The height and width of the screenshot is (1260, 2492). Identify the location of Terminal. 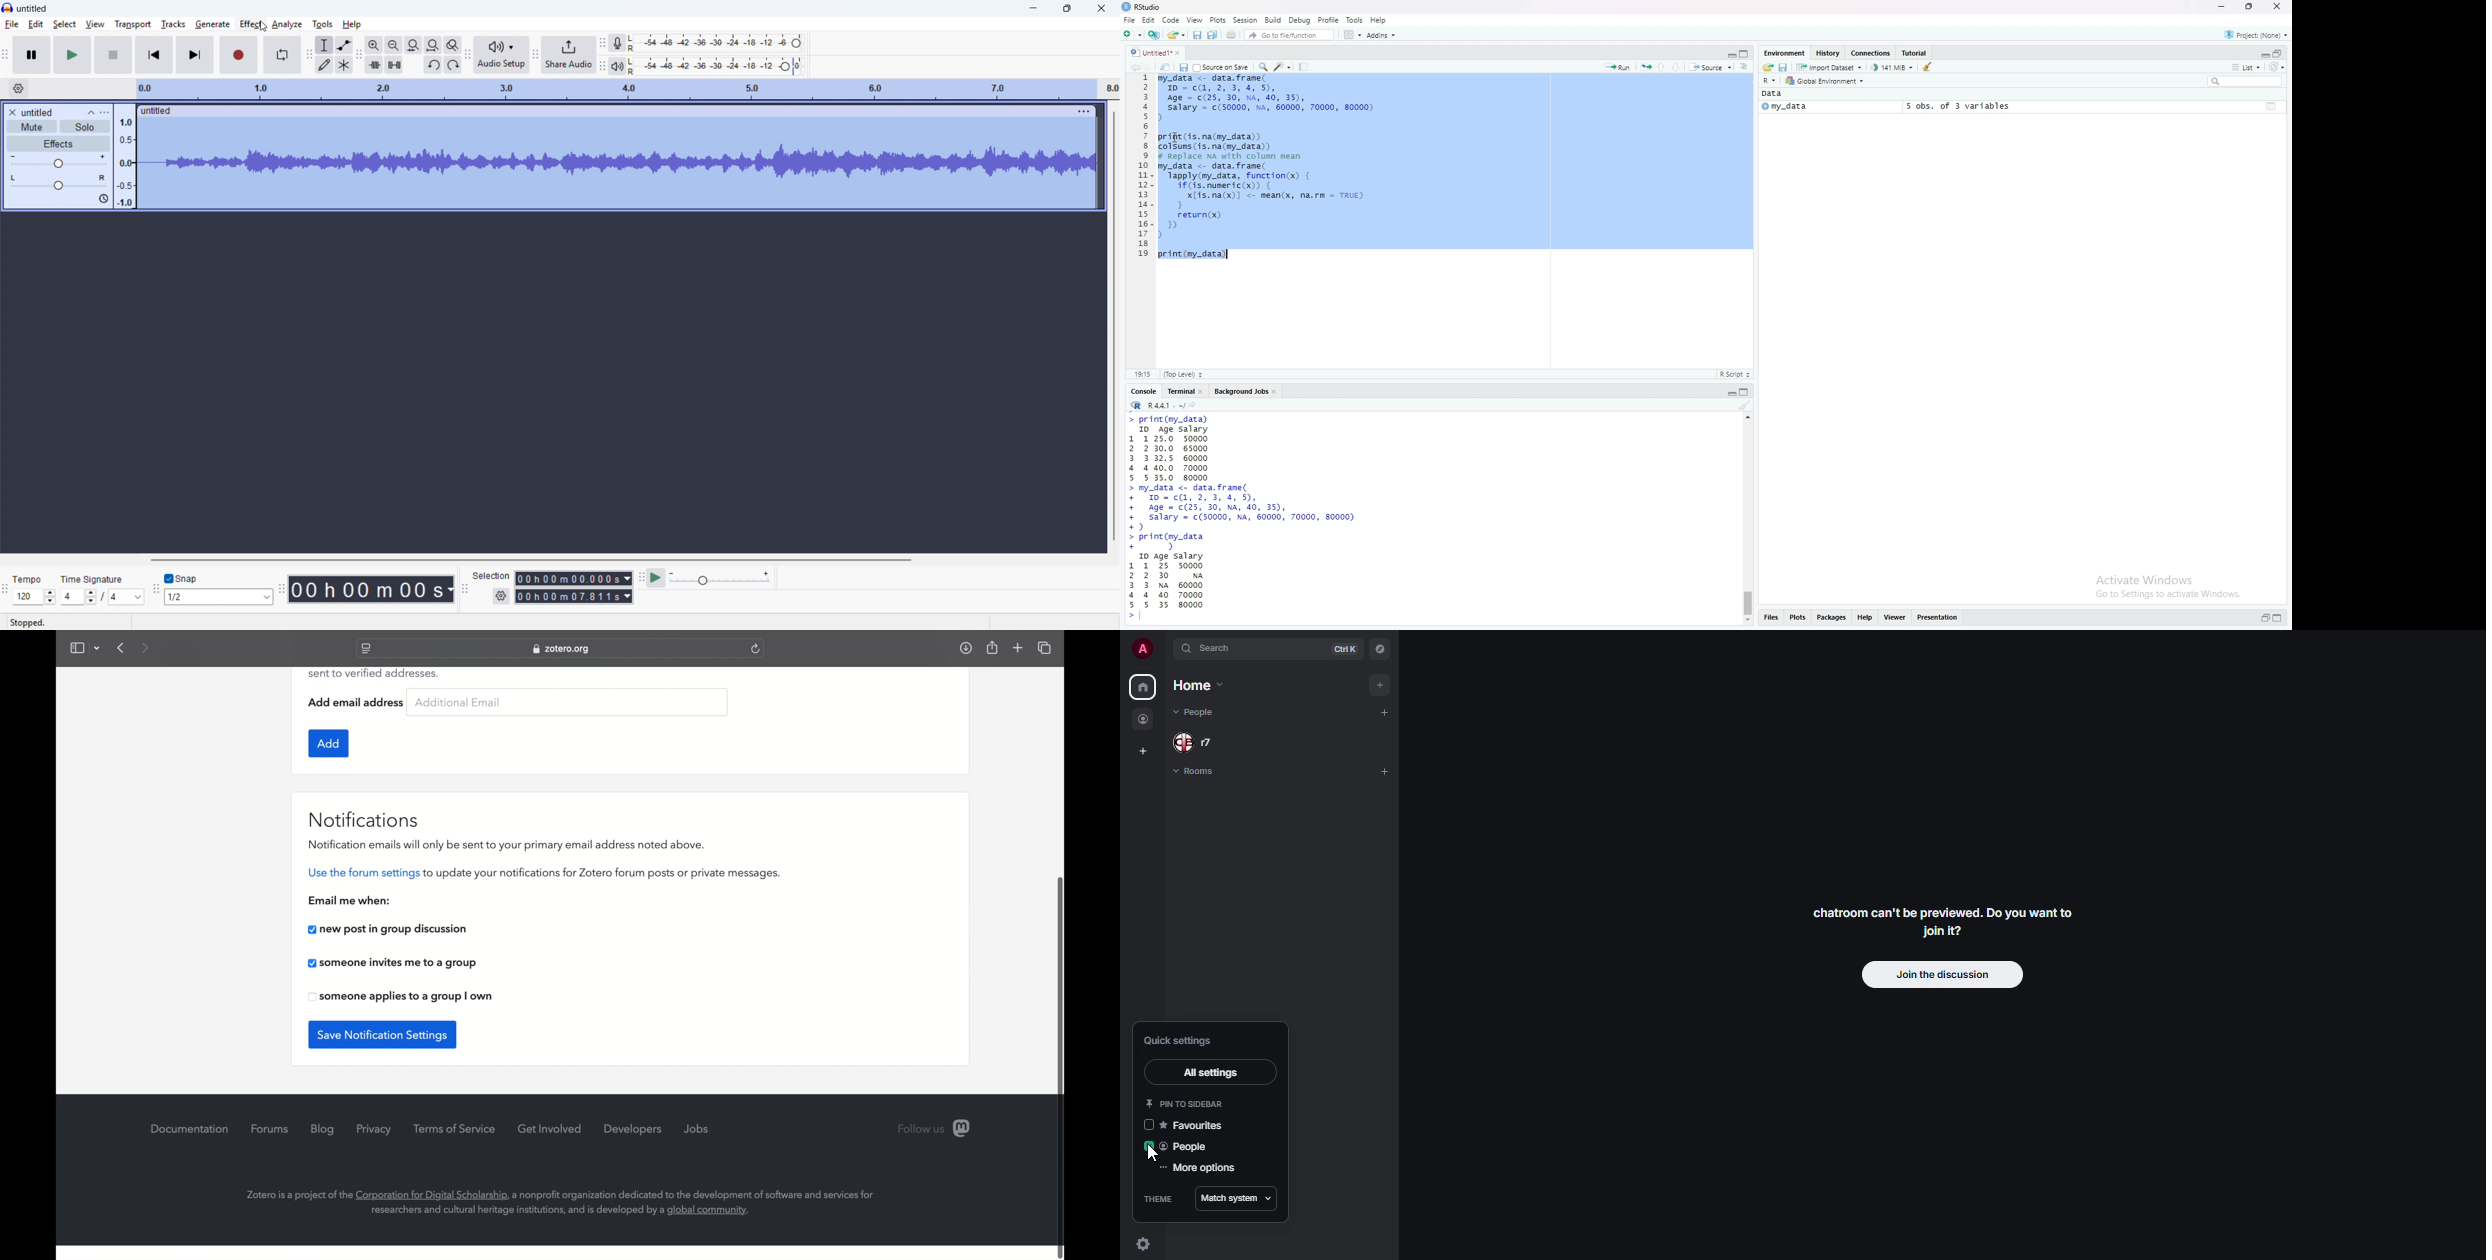
(1187, 391).